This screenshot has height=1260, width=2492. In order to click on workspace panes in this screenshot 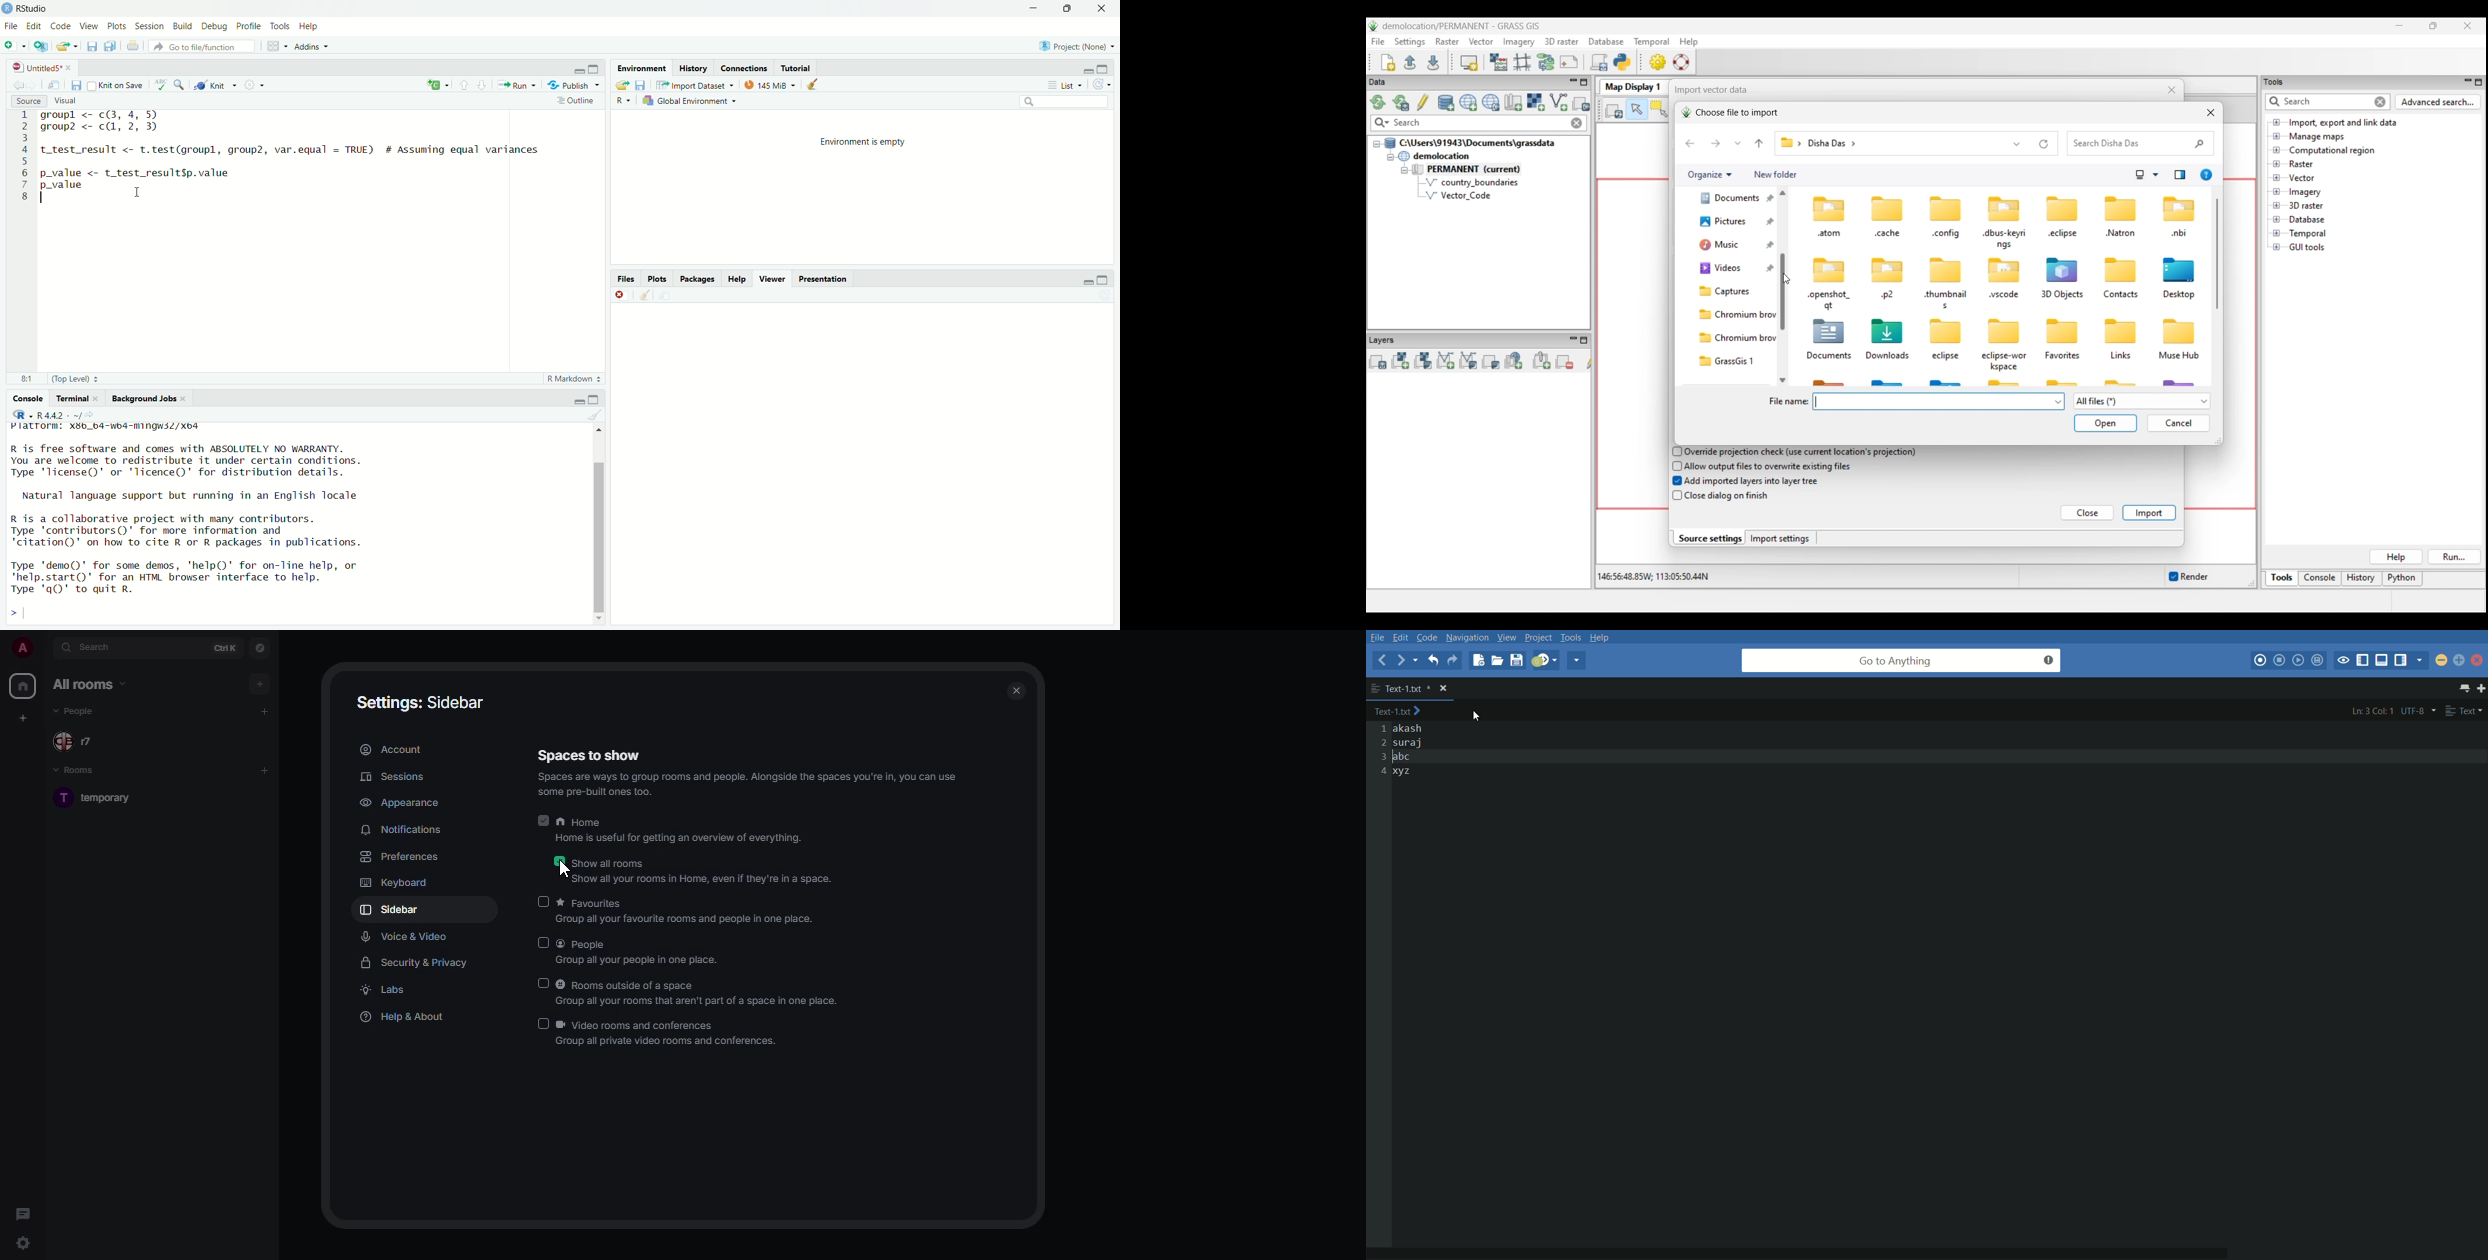, I will do `click(272, 45)`.